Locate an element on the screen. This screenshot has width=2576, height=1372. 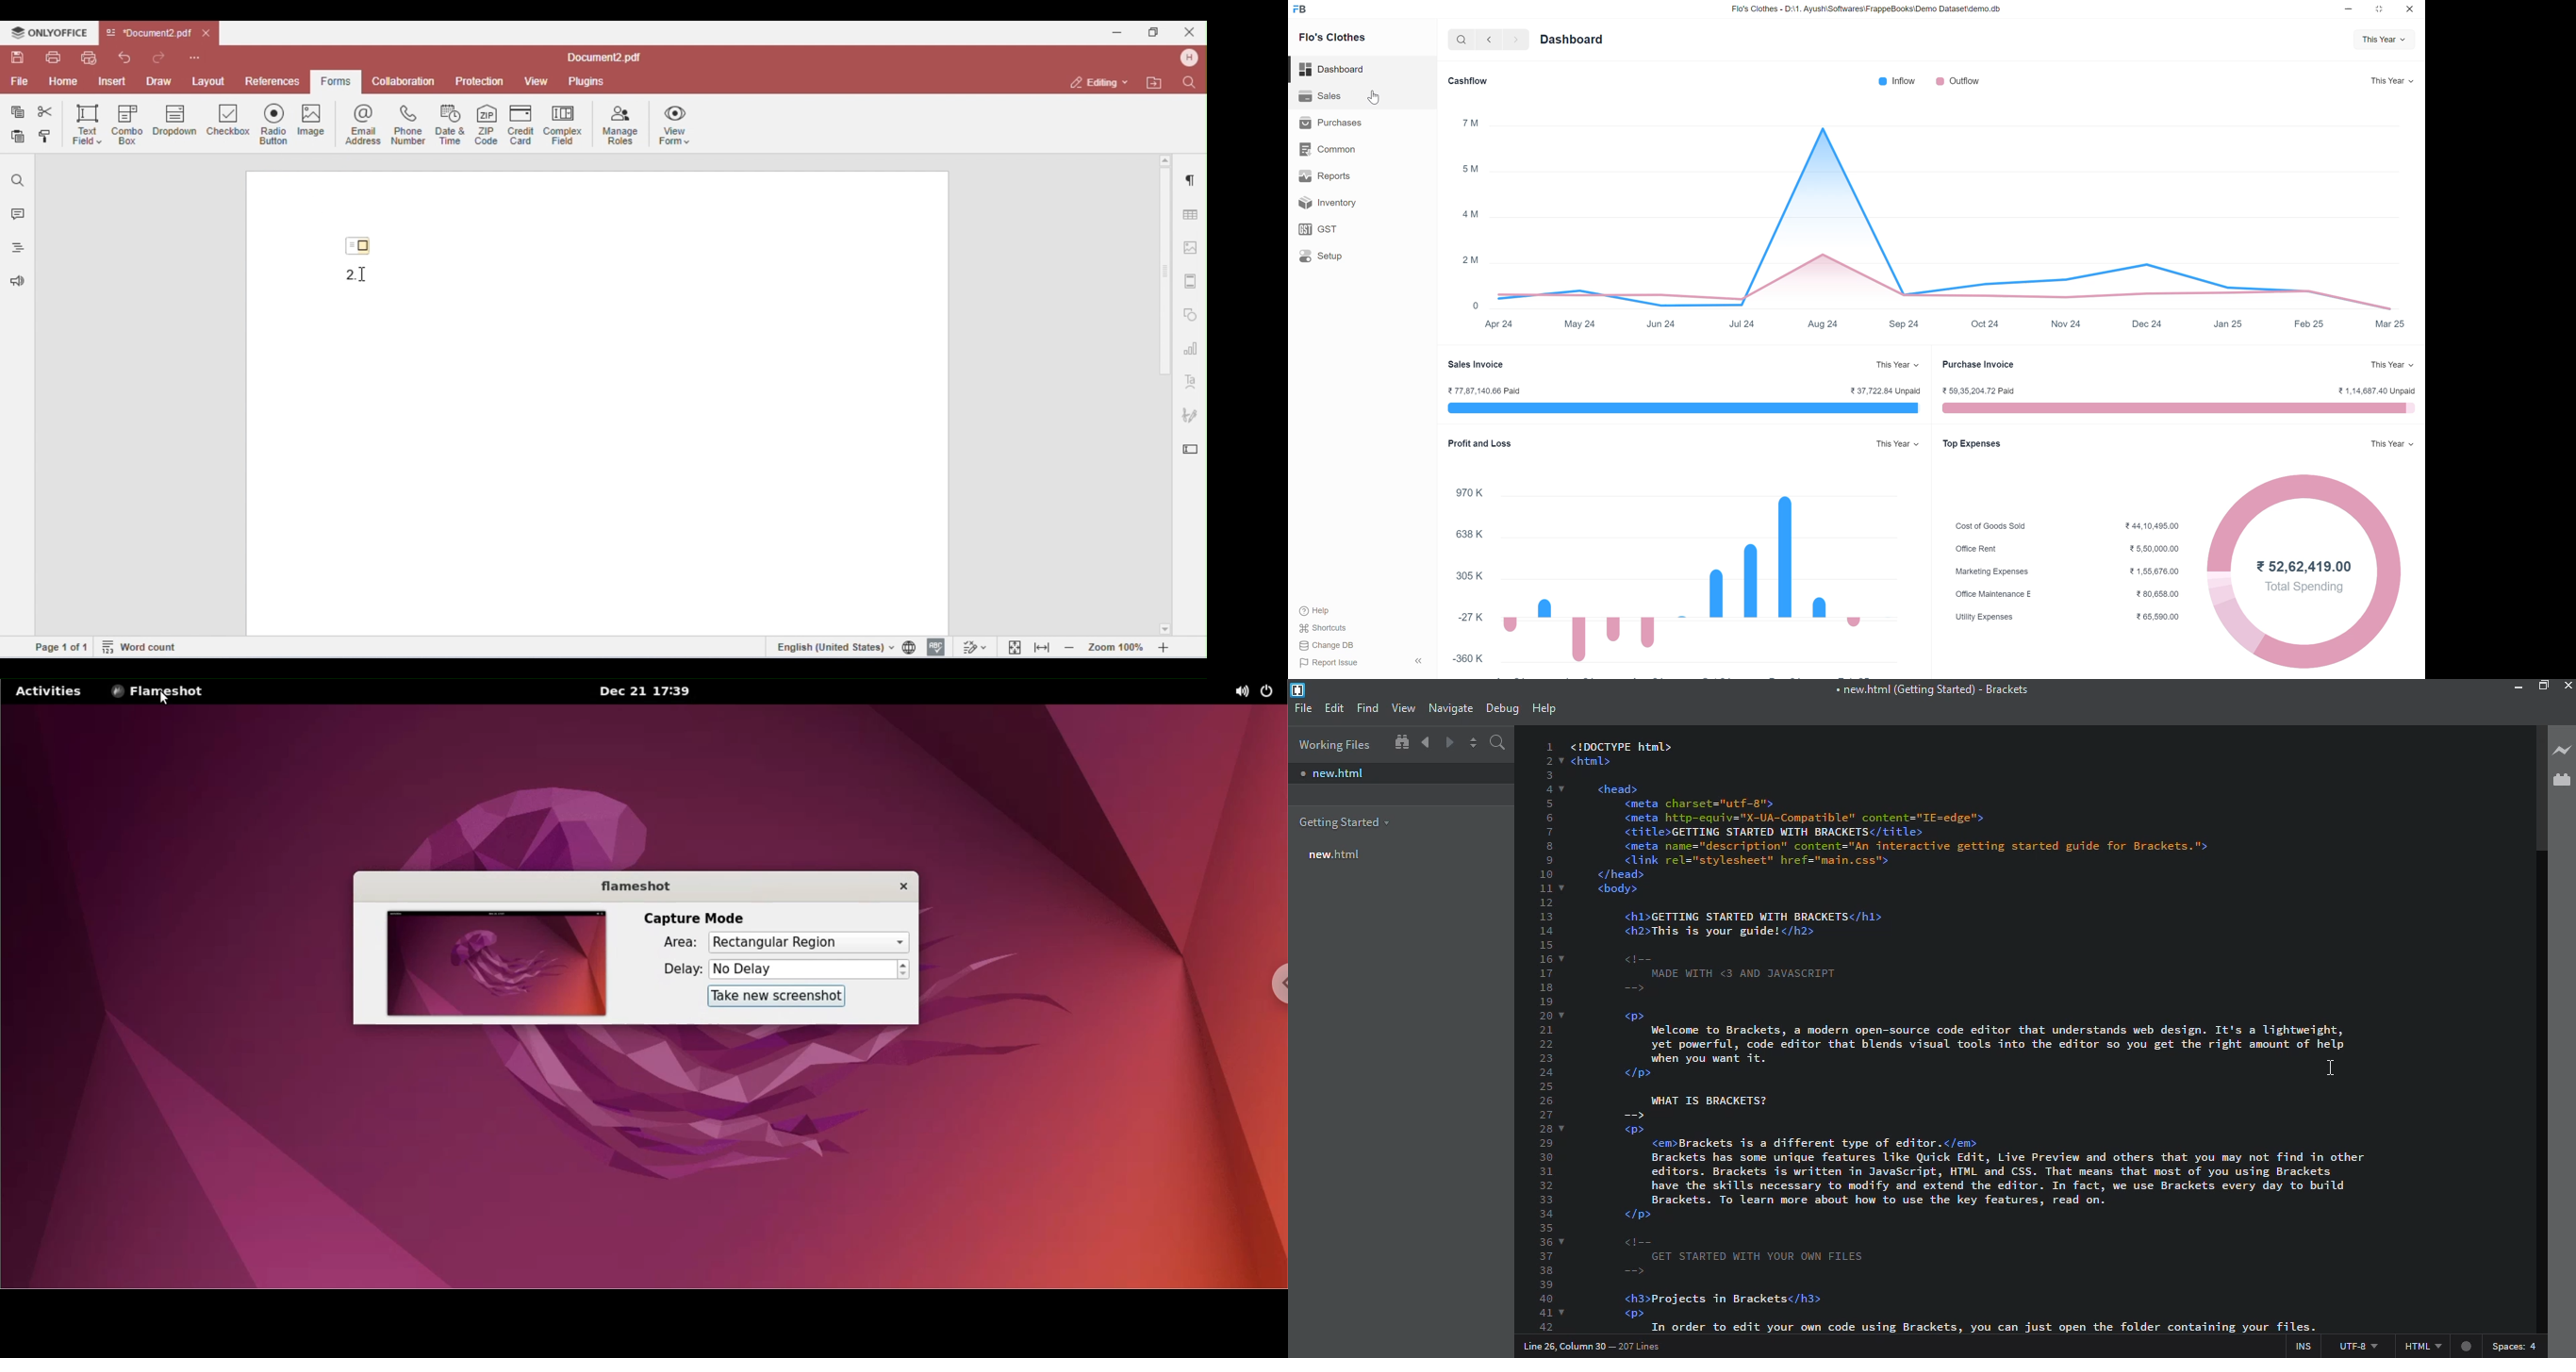
F52.62.419.00 is located at coordinates (2301, 564).